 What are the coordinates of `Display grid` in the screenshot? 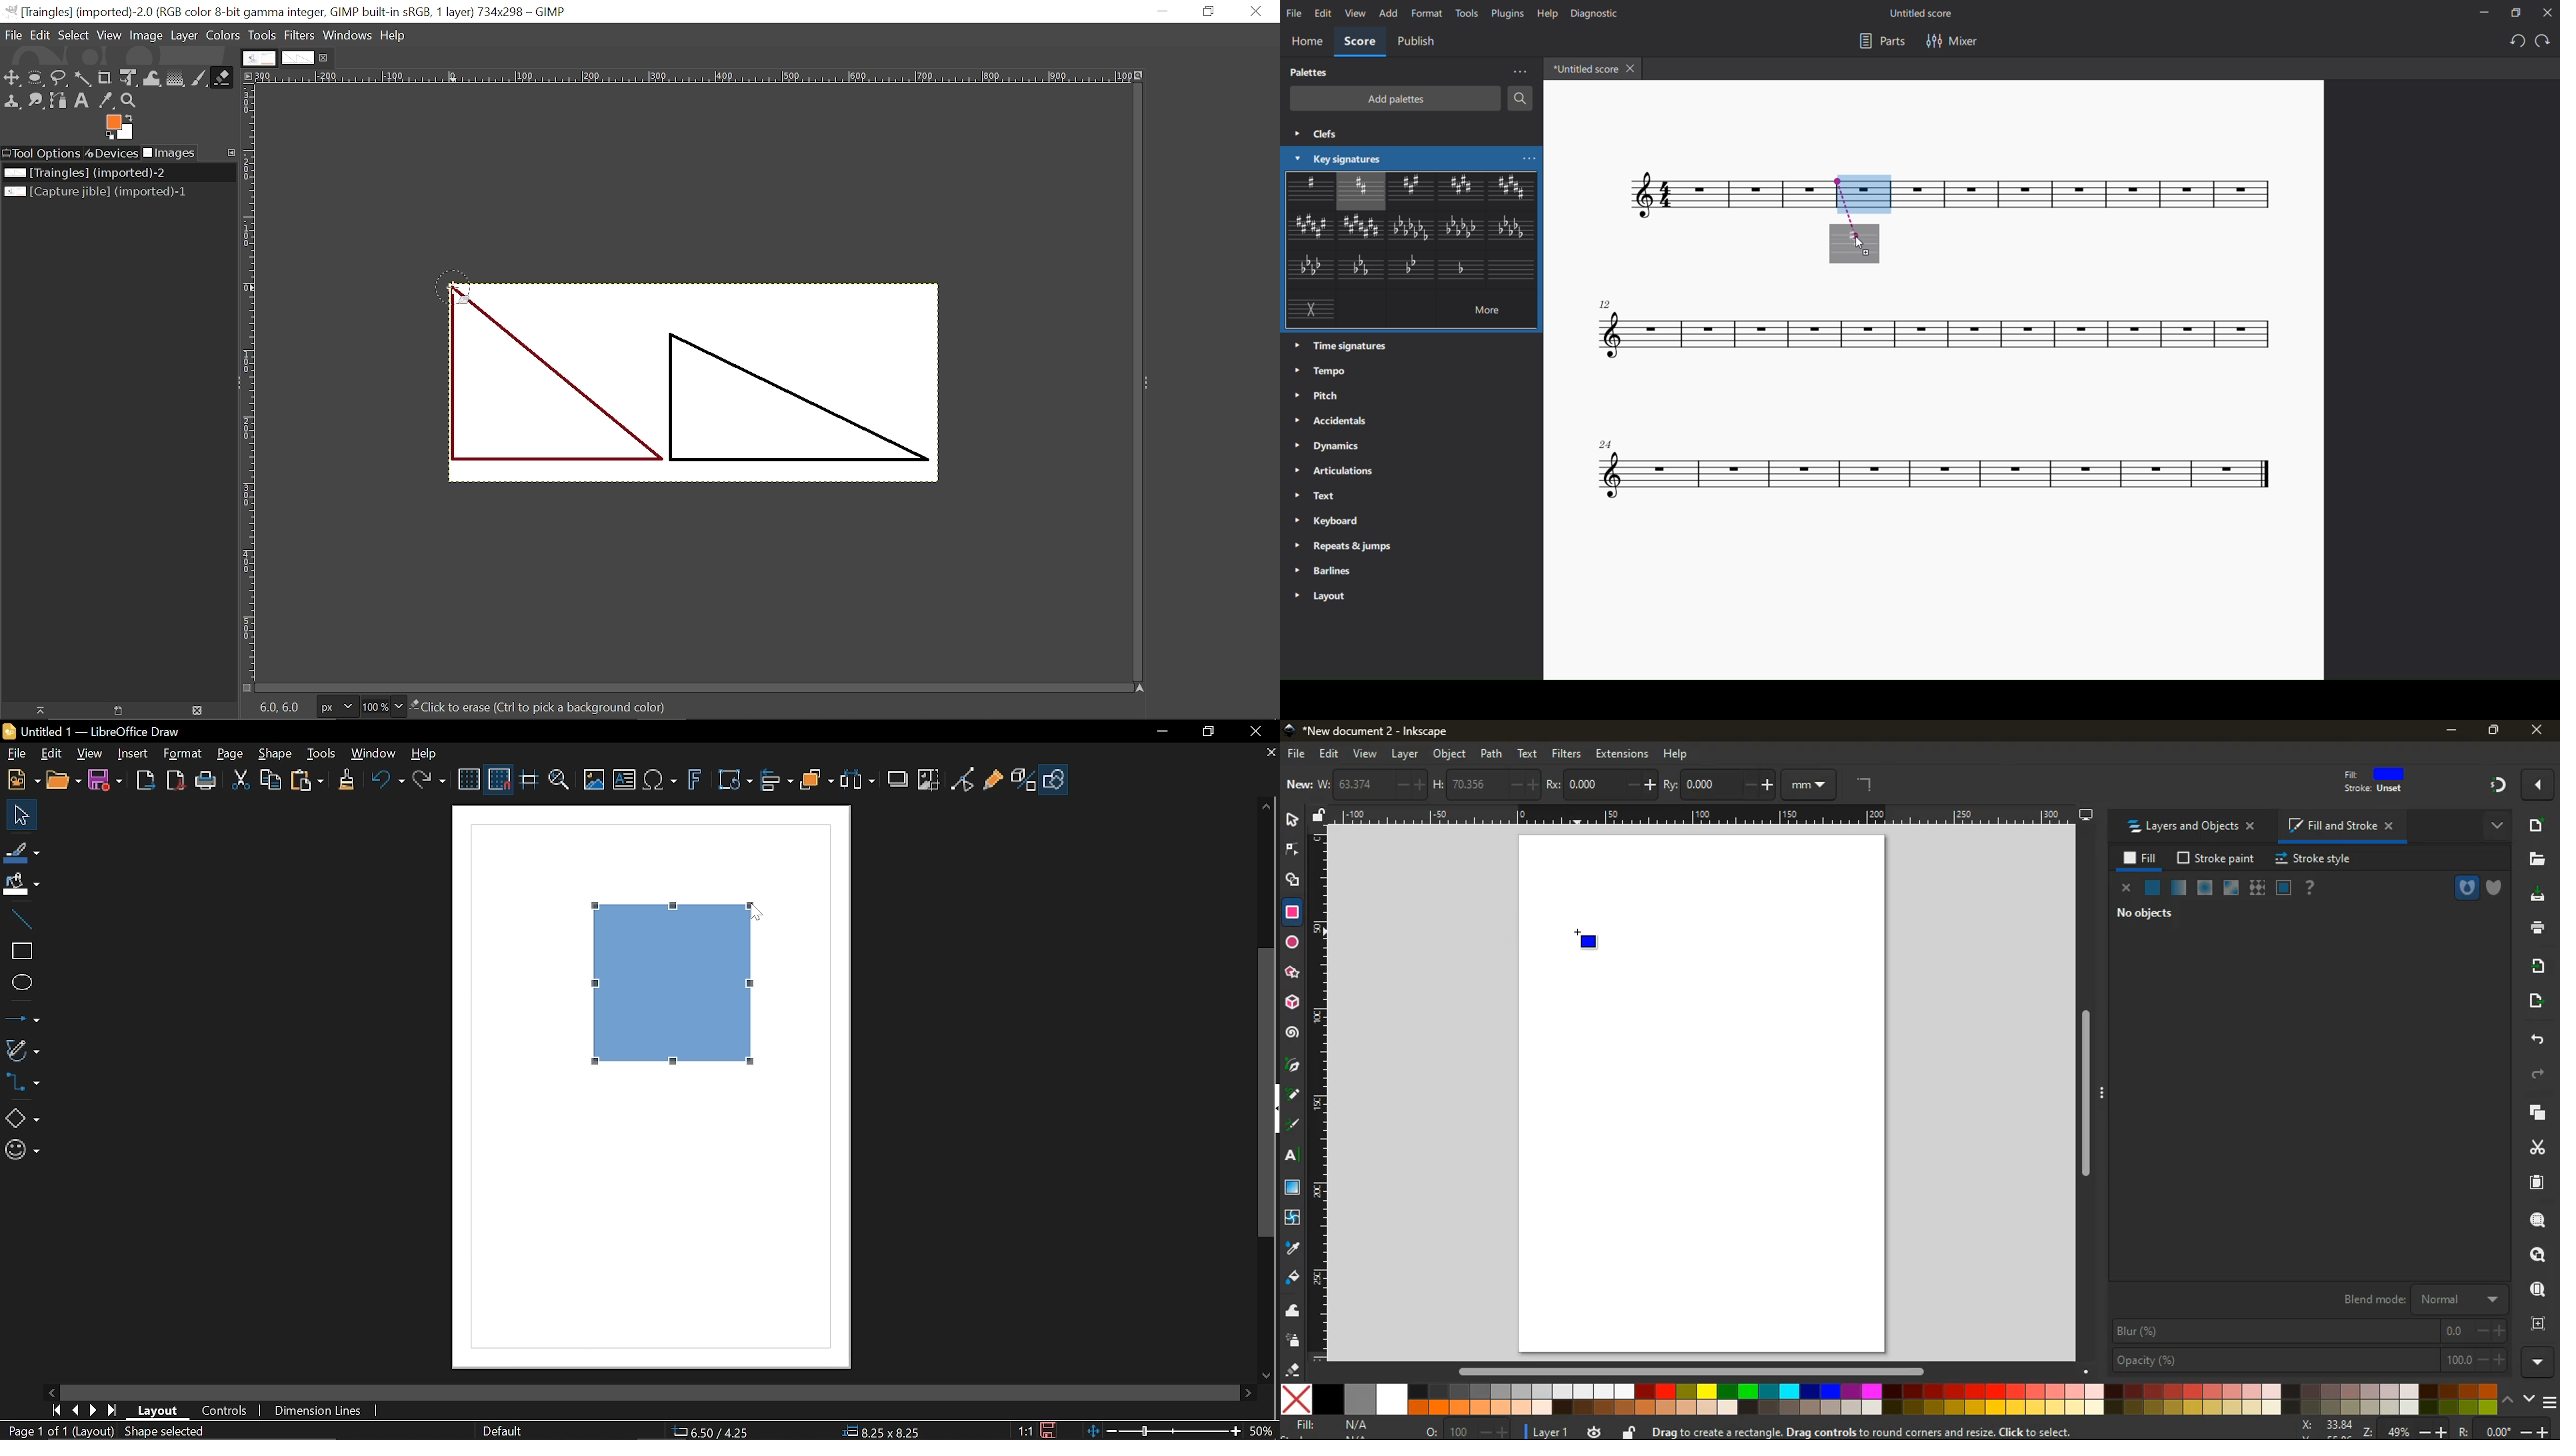 It's located at (470, 780).